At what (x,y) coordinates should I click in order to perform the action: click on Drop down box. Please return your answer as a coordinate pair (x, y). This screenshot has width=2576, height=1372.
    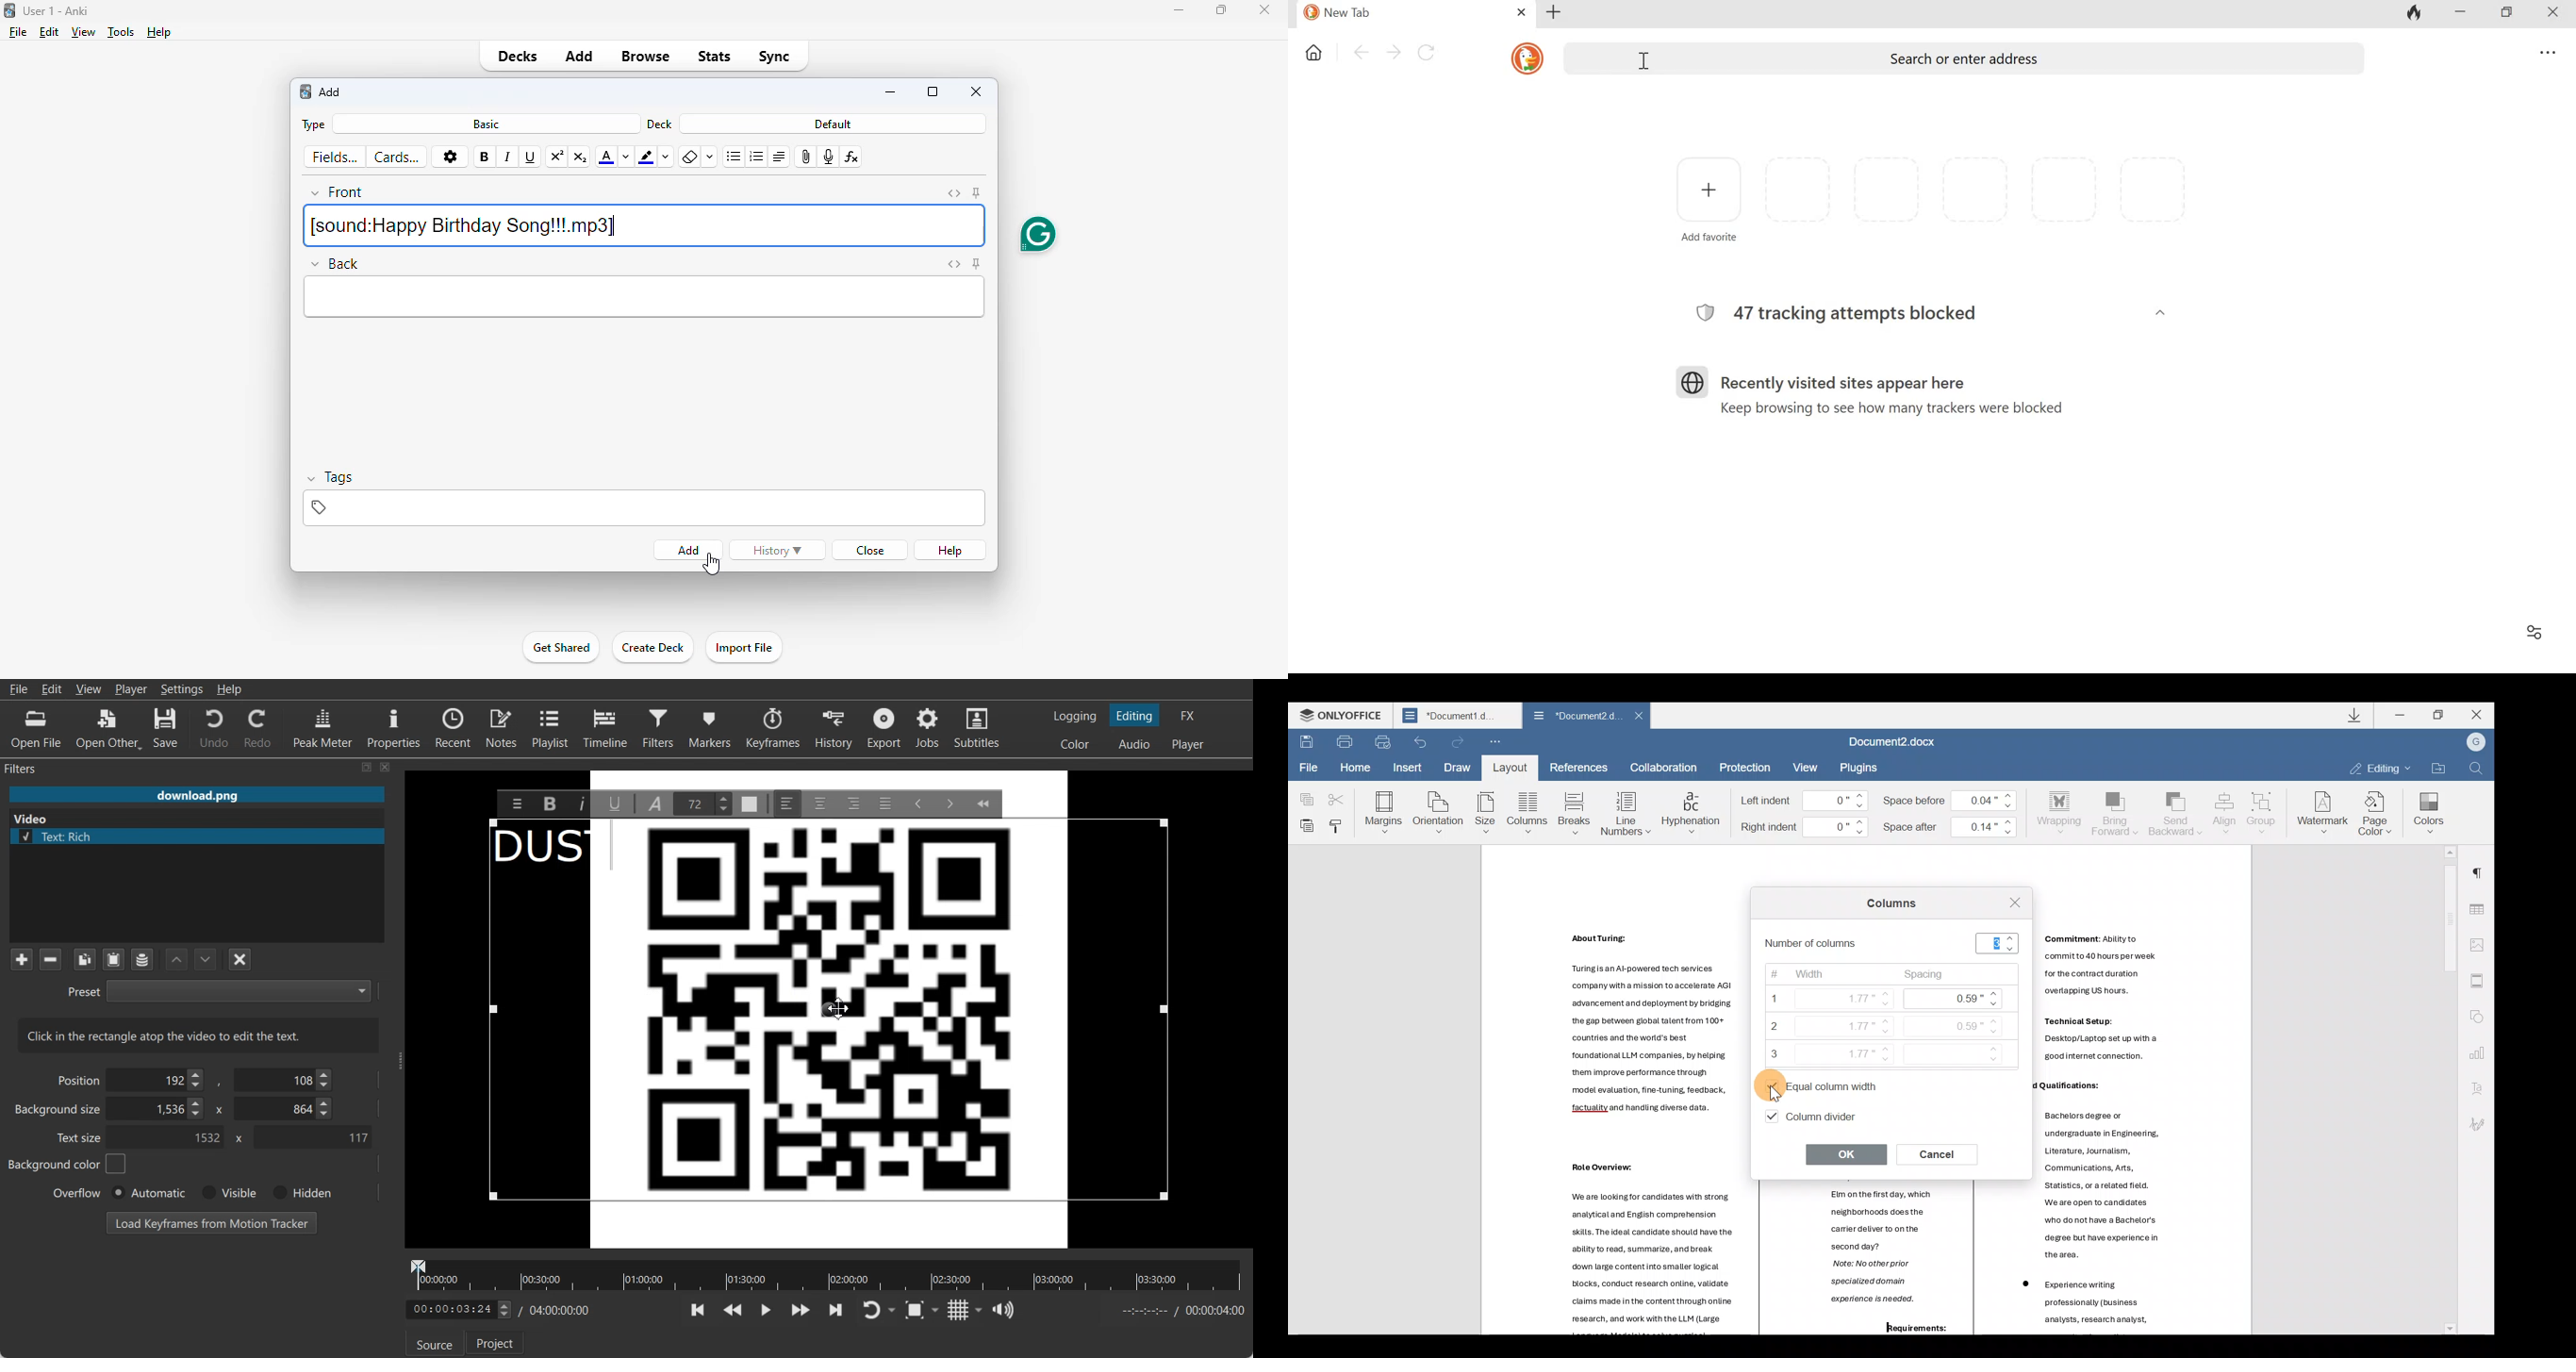
    Looking at the image, I should click on (894, 1311).